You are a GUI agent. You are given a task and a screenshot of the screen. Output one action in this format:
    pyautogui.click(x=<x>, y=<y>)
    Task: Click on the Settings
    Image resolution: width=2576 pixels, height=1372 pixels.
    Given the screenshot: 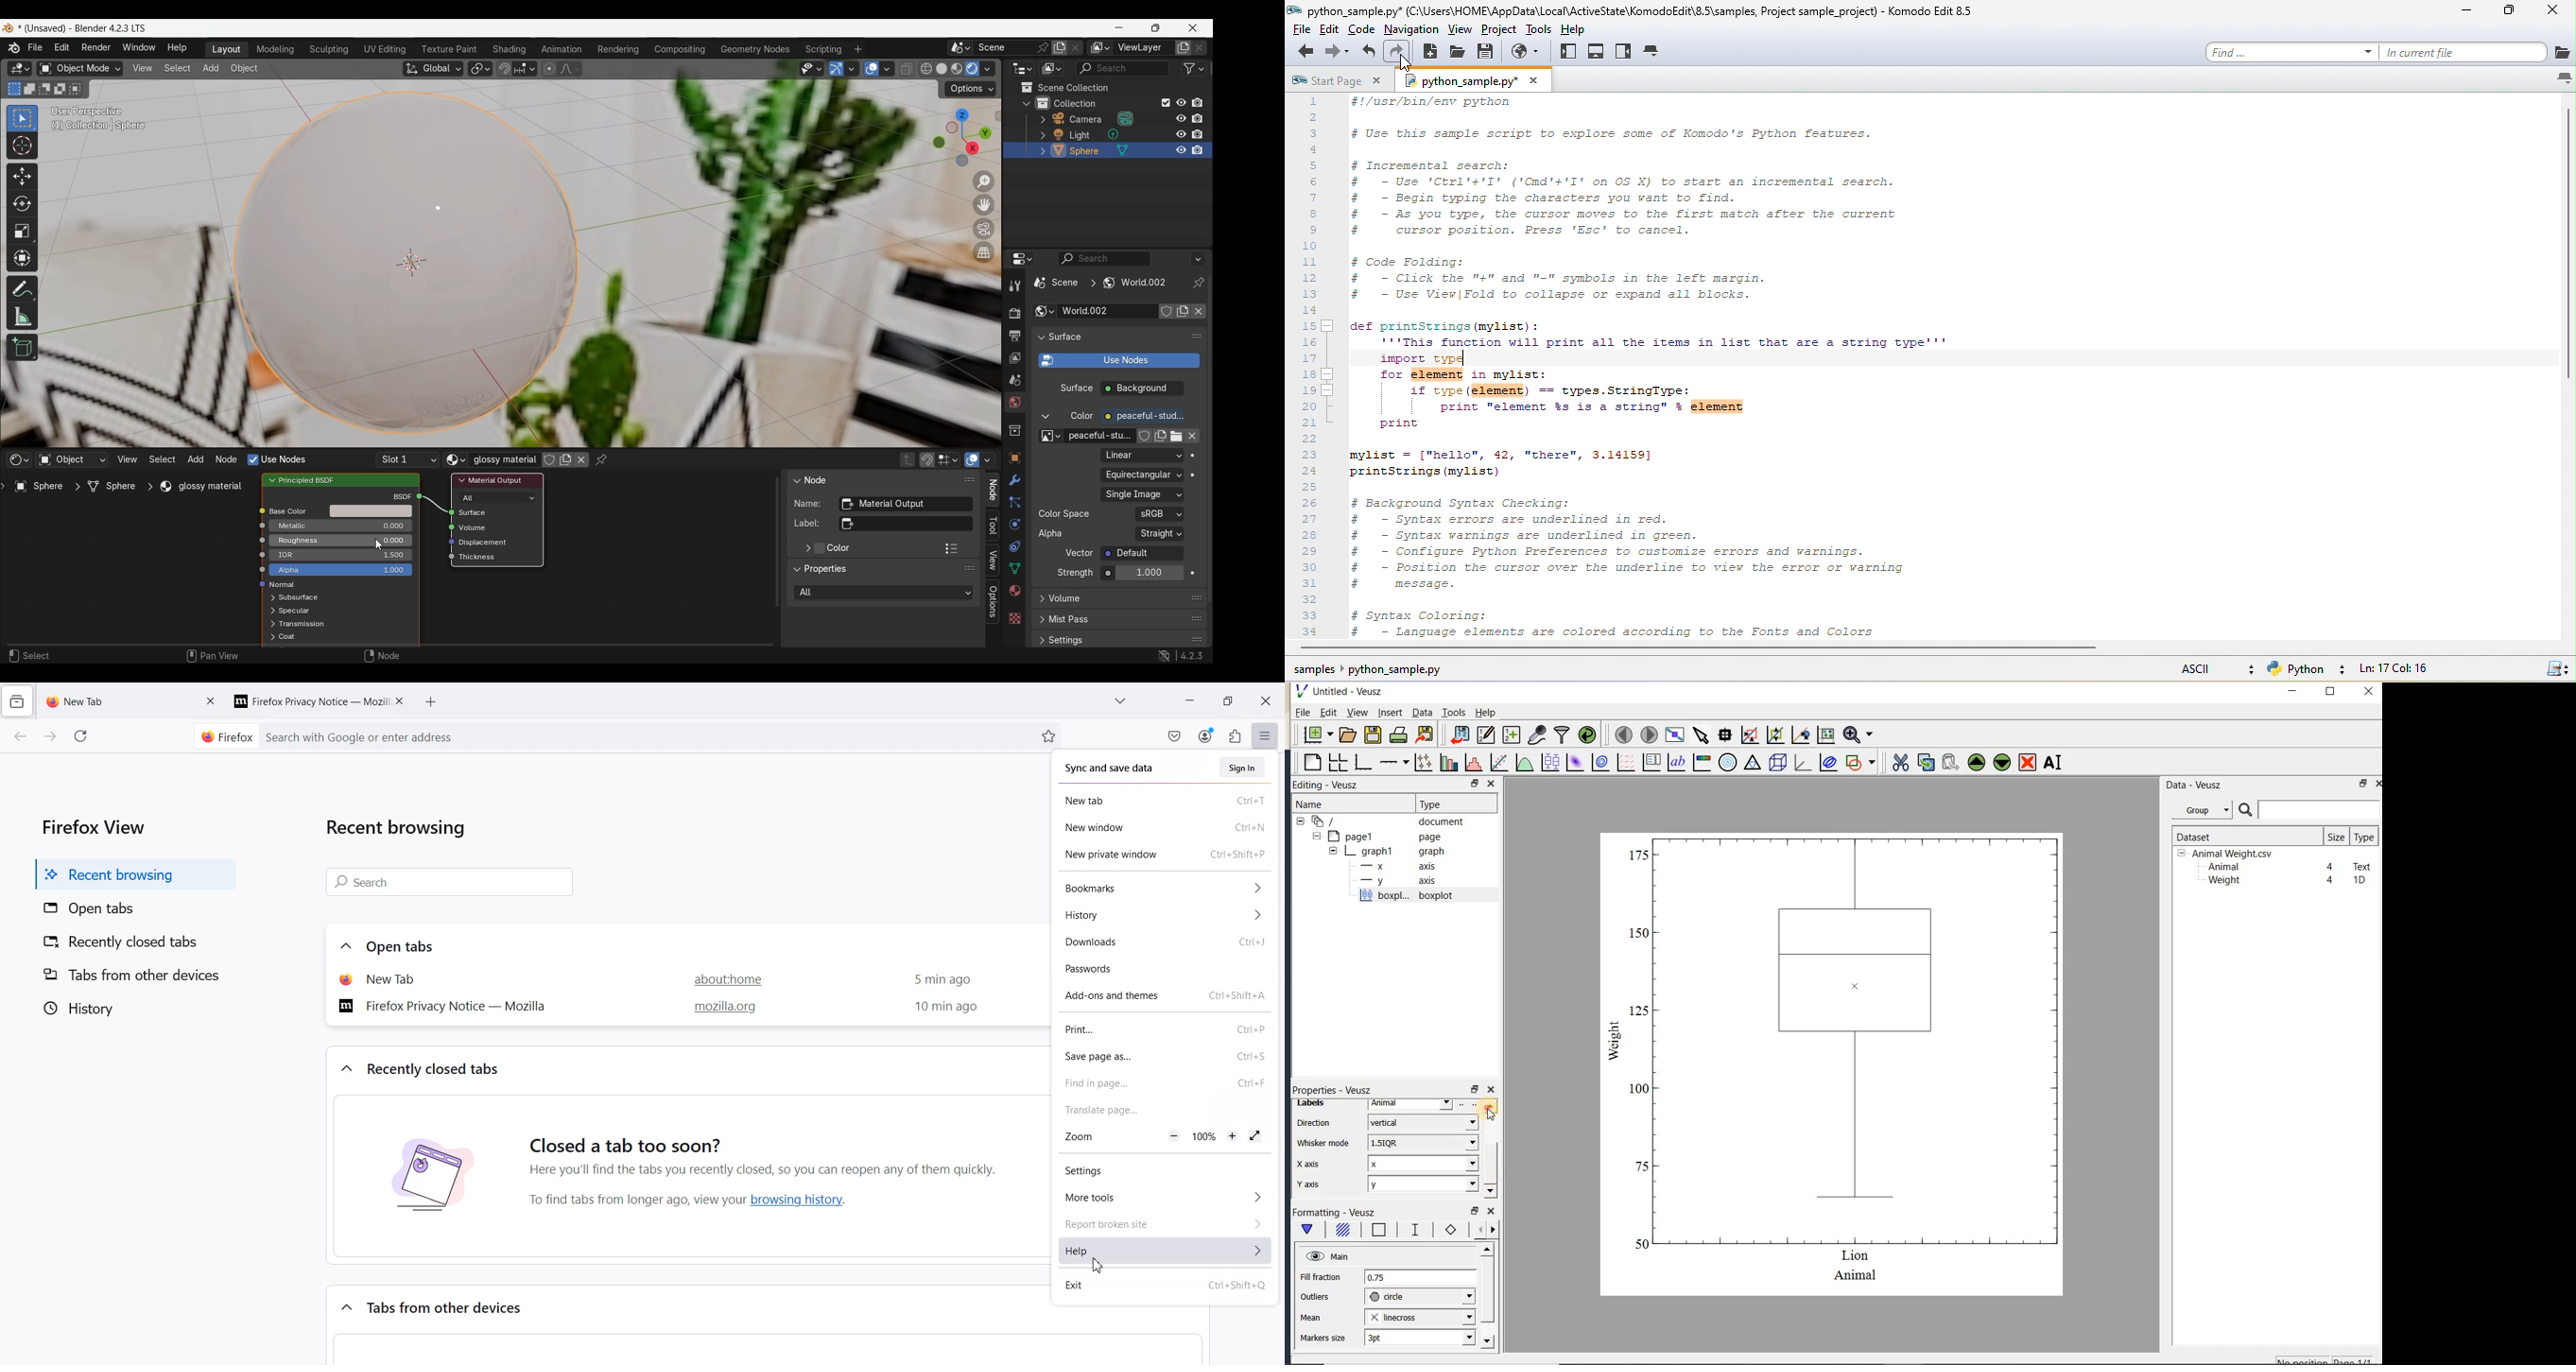 What is the action you would take?
    pyautogui.click(x=1163, y=1170)
    